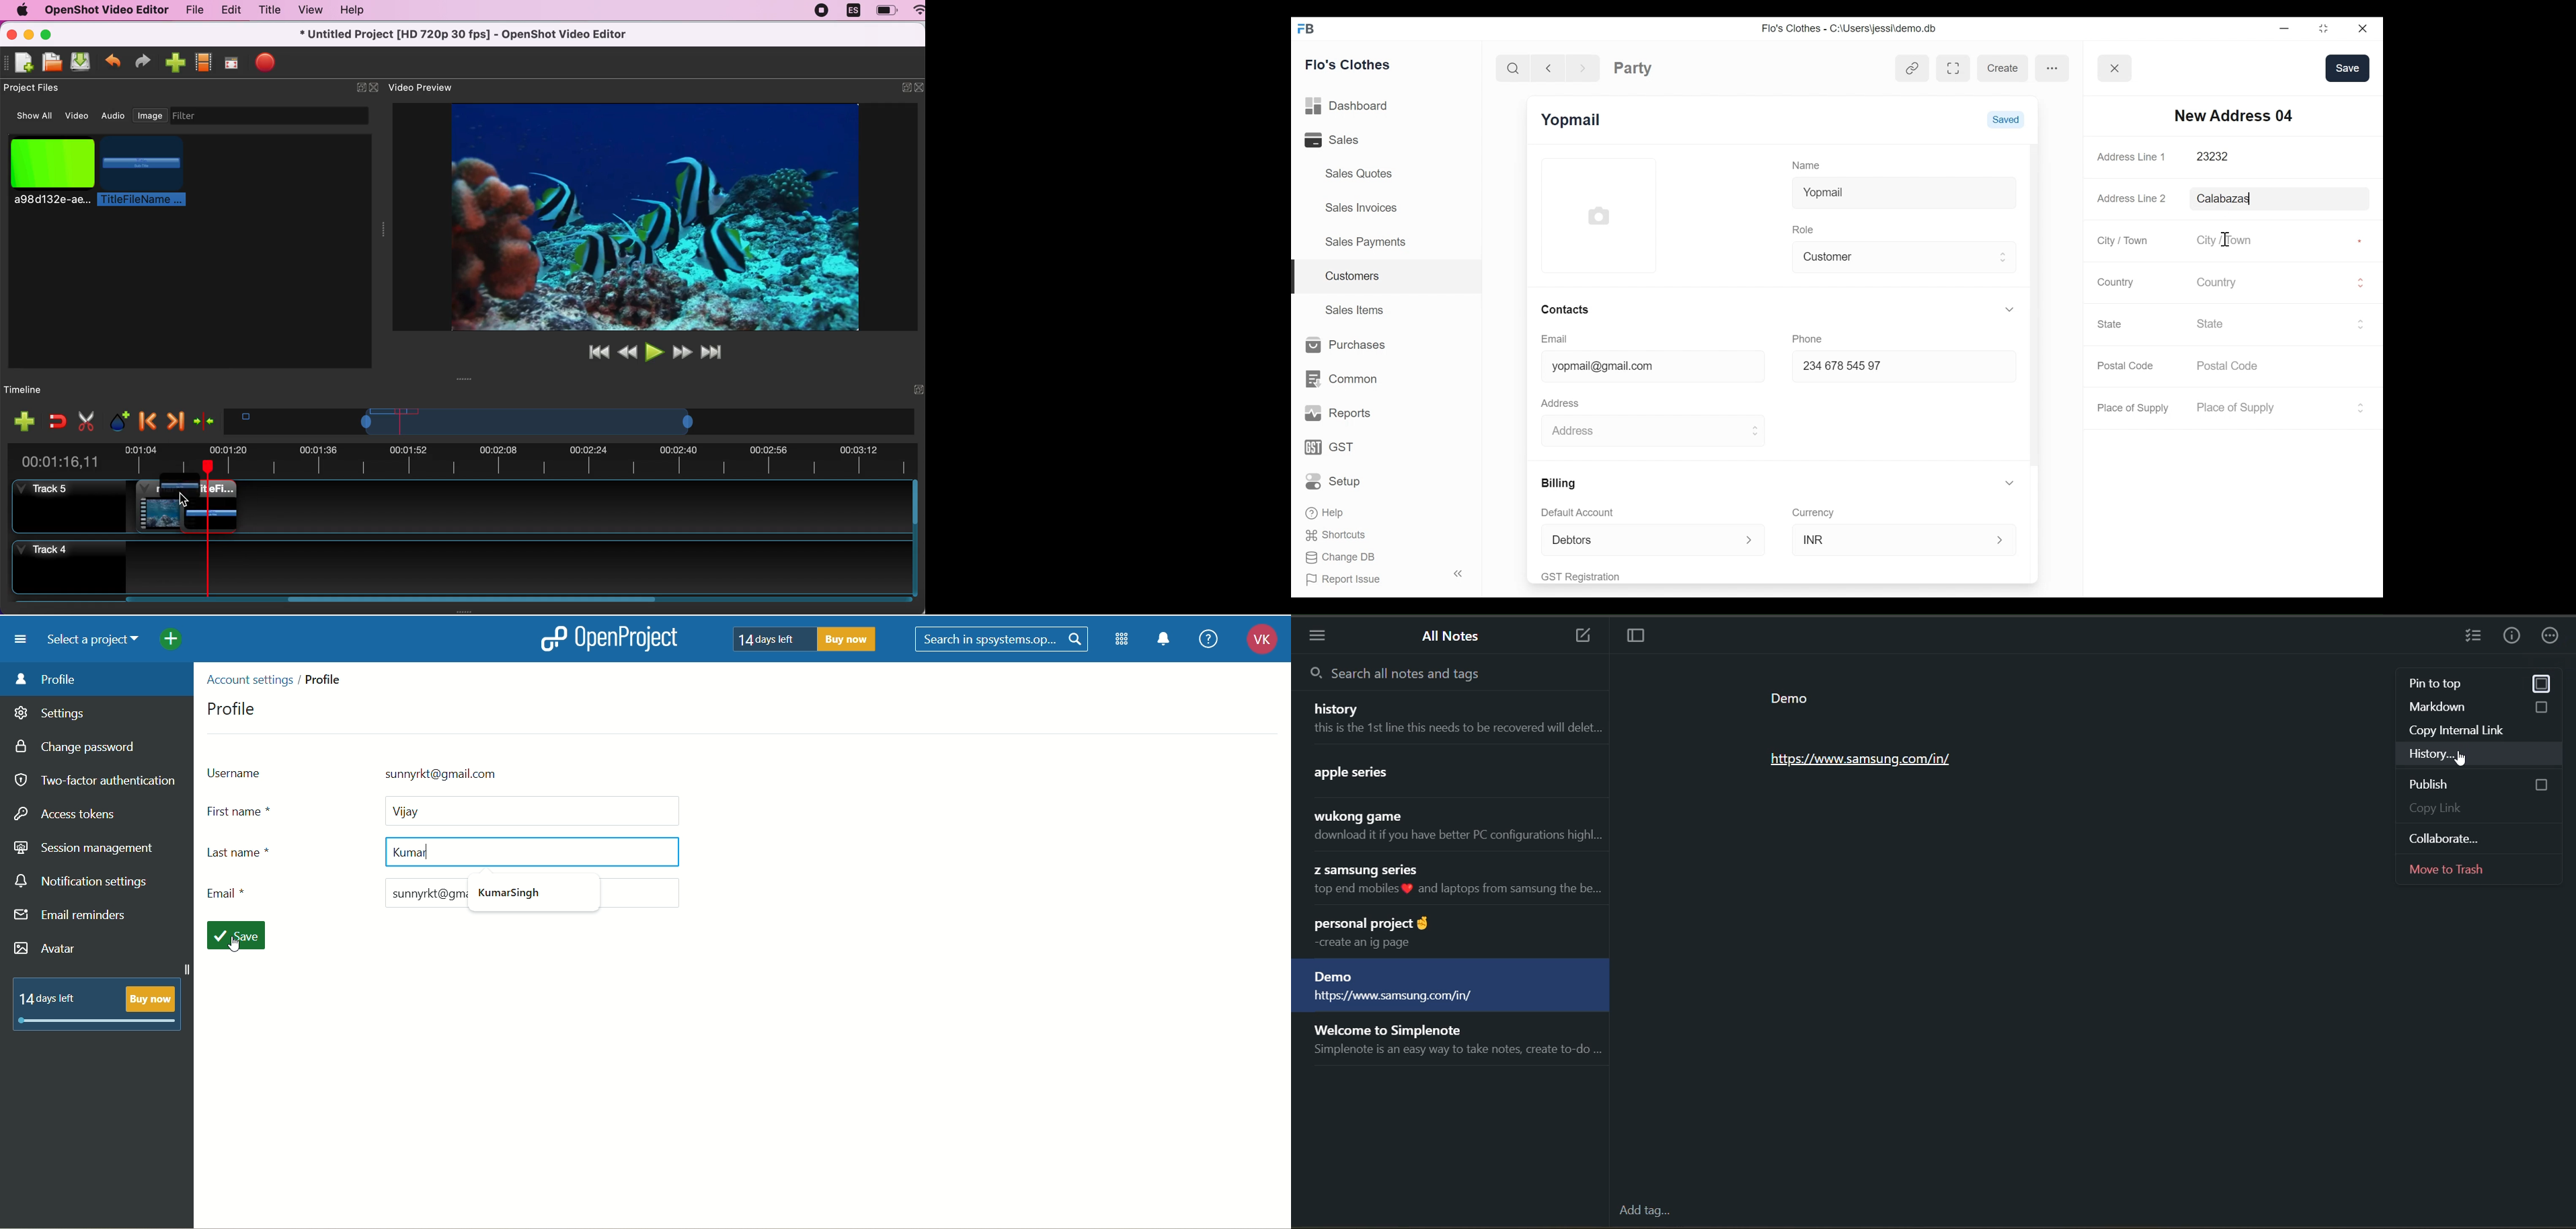 Image resolution: width=2576 pixels, height=1232 pixels. Describe the element at coordinates (1634, 637) in the screenshot. I see `toggle focus mode` at that location.